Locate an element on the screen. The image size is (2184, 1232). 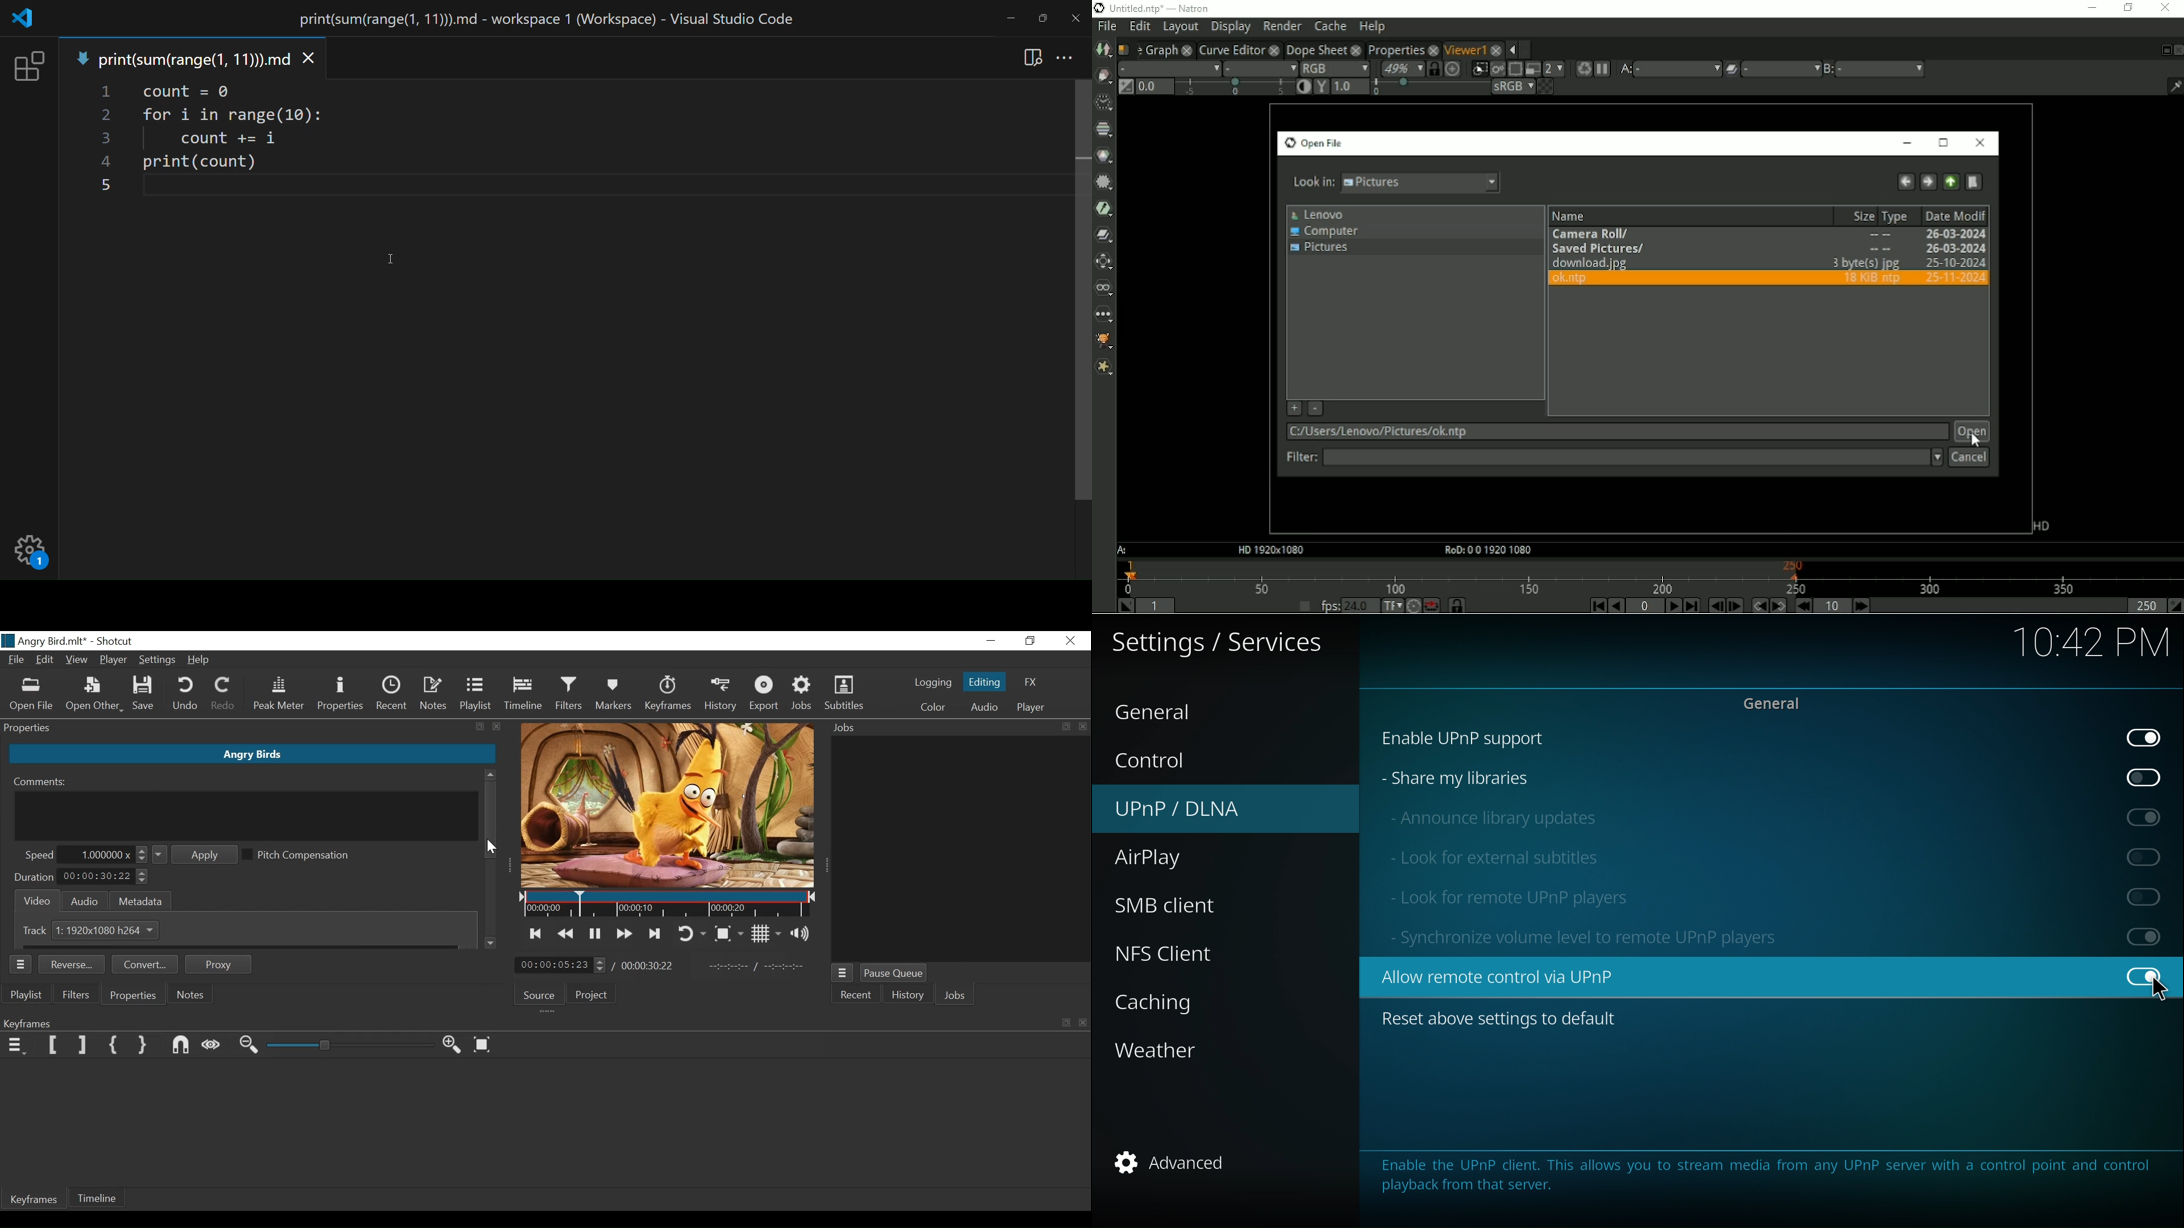
Clip Name is located at coordinates (251, 754).